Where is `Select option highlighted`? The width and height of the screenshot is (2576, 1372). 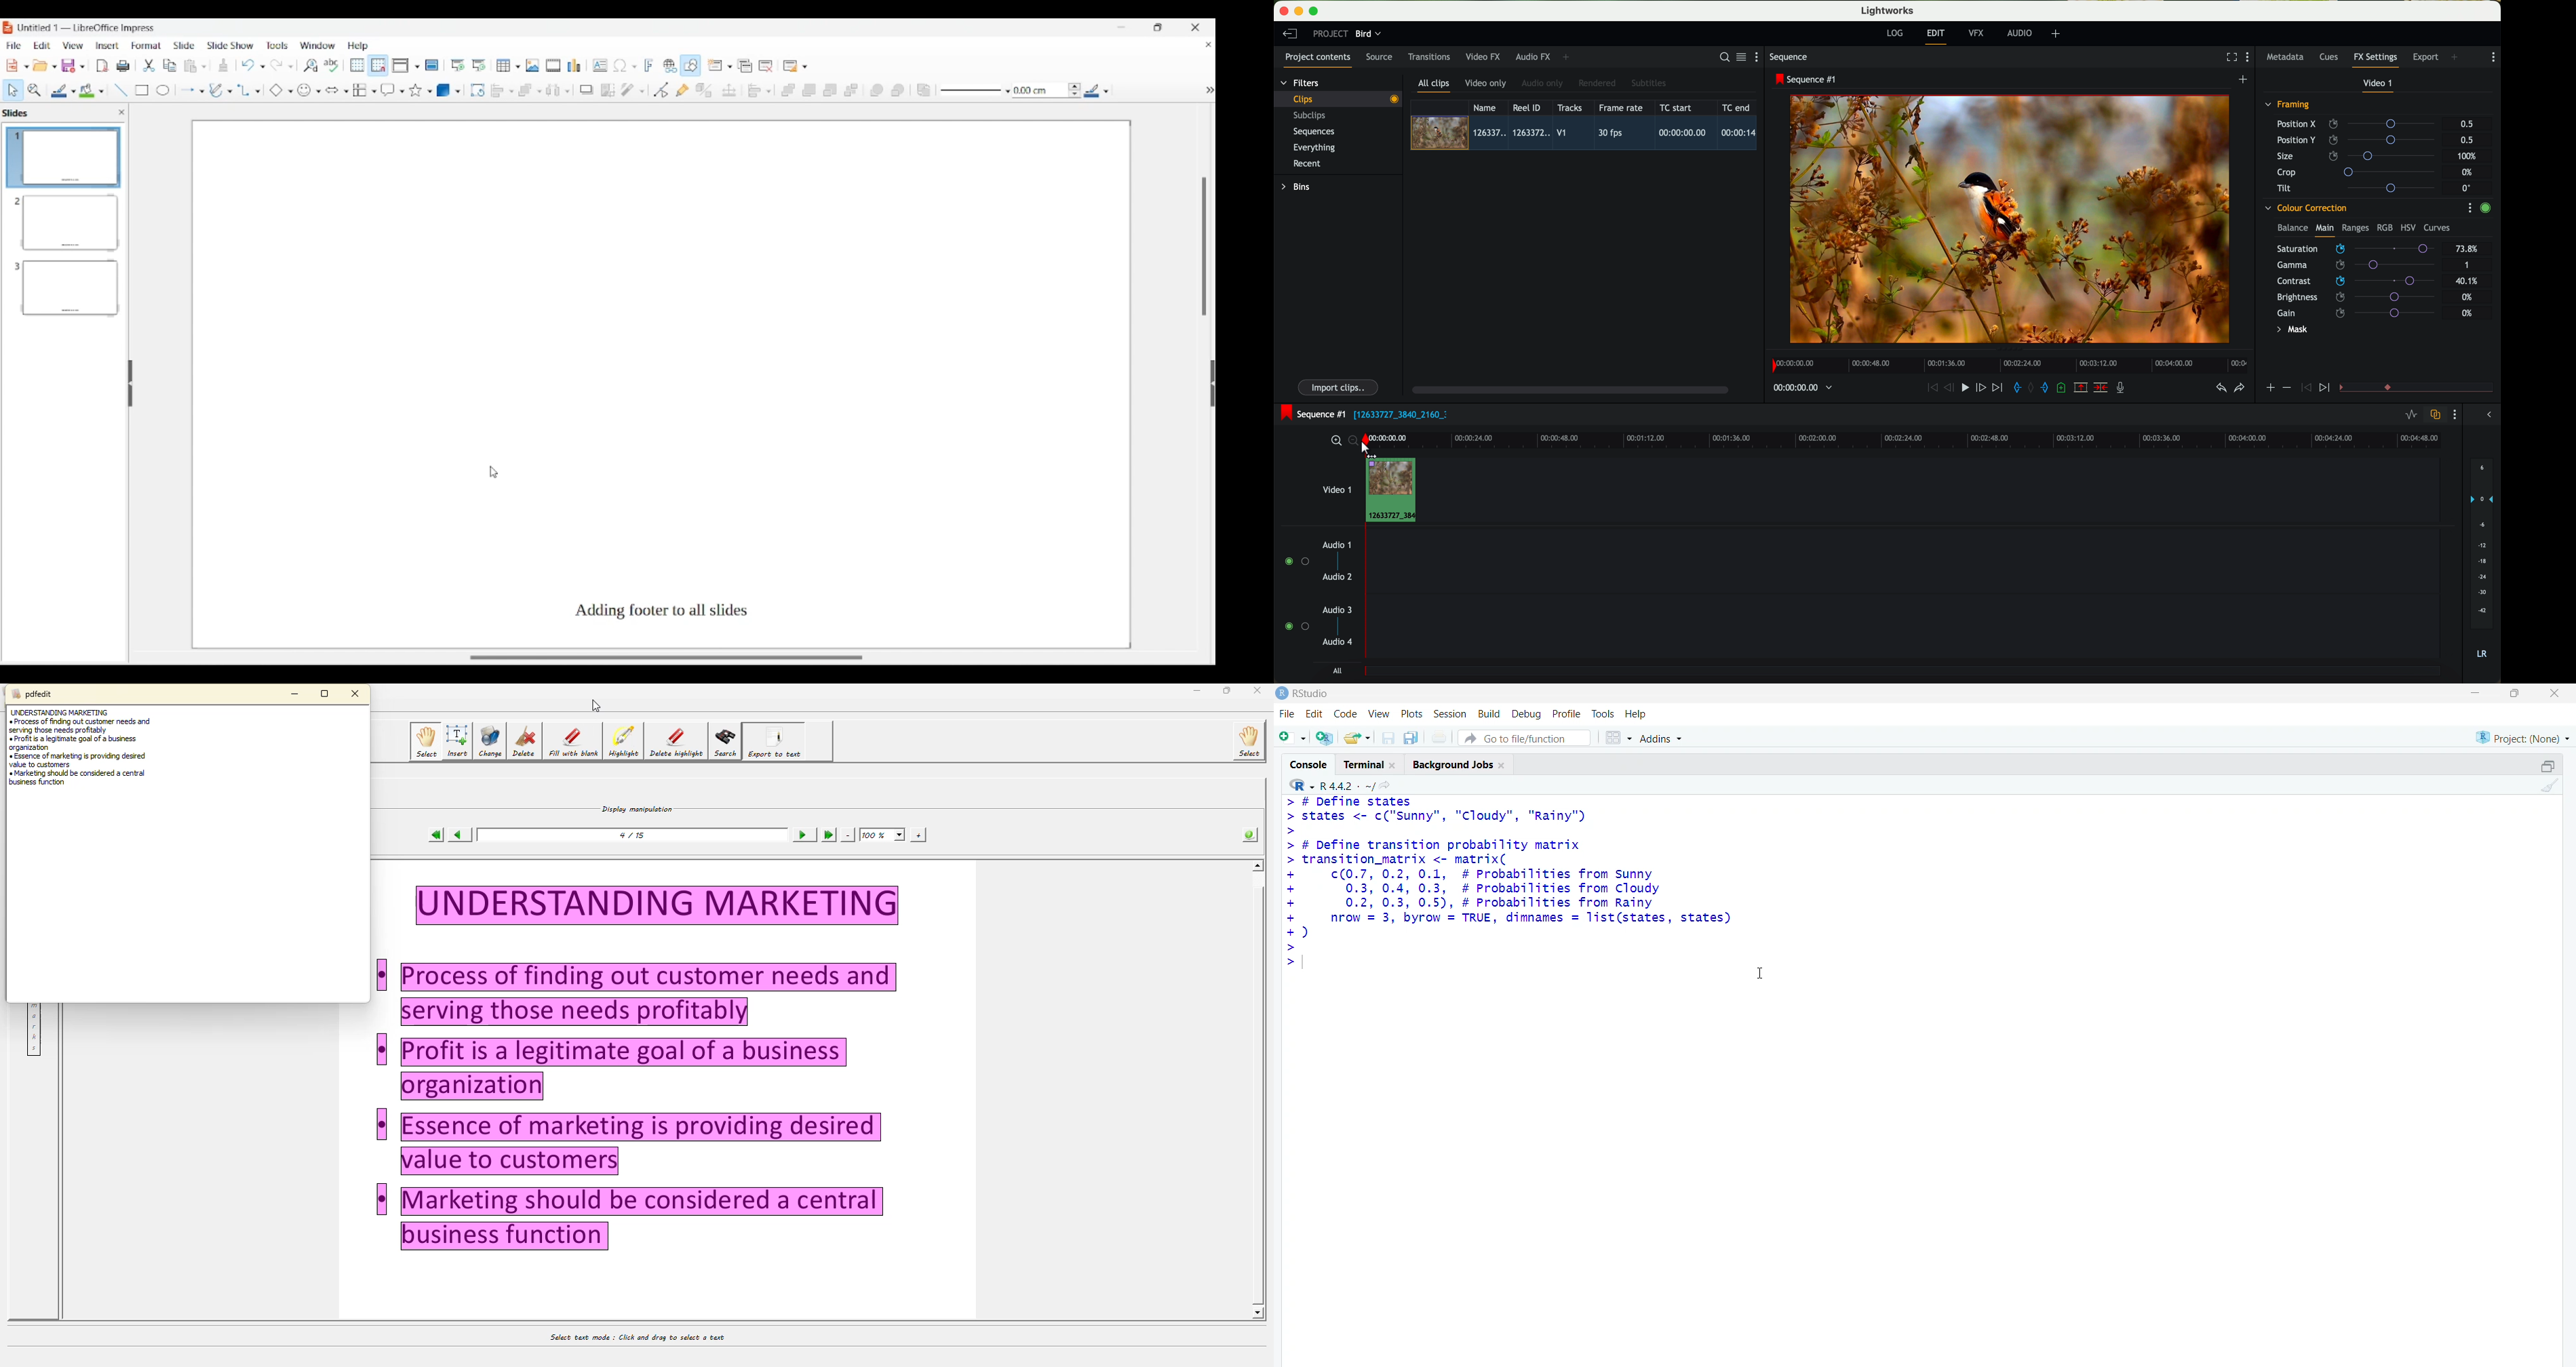
Select option highlighted is located at coordinates (13, 91).